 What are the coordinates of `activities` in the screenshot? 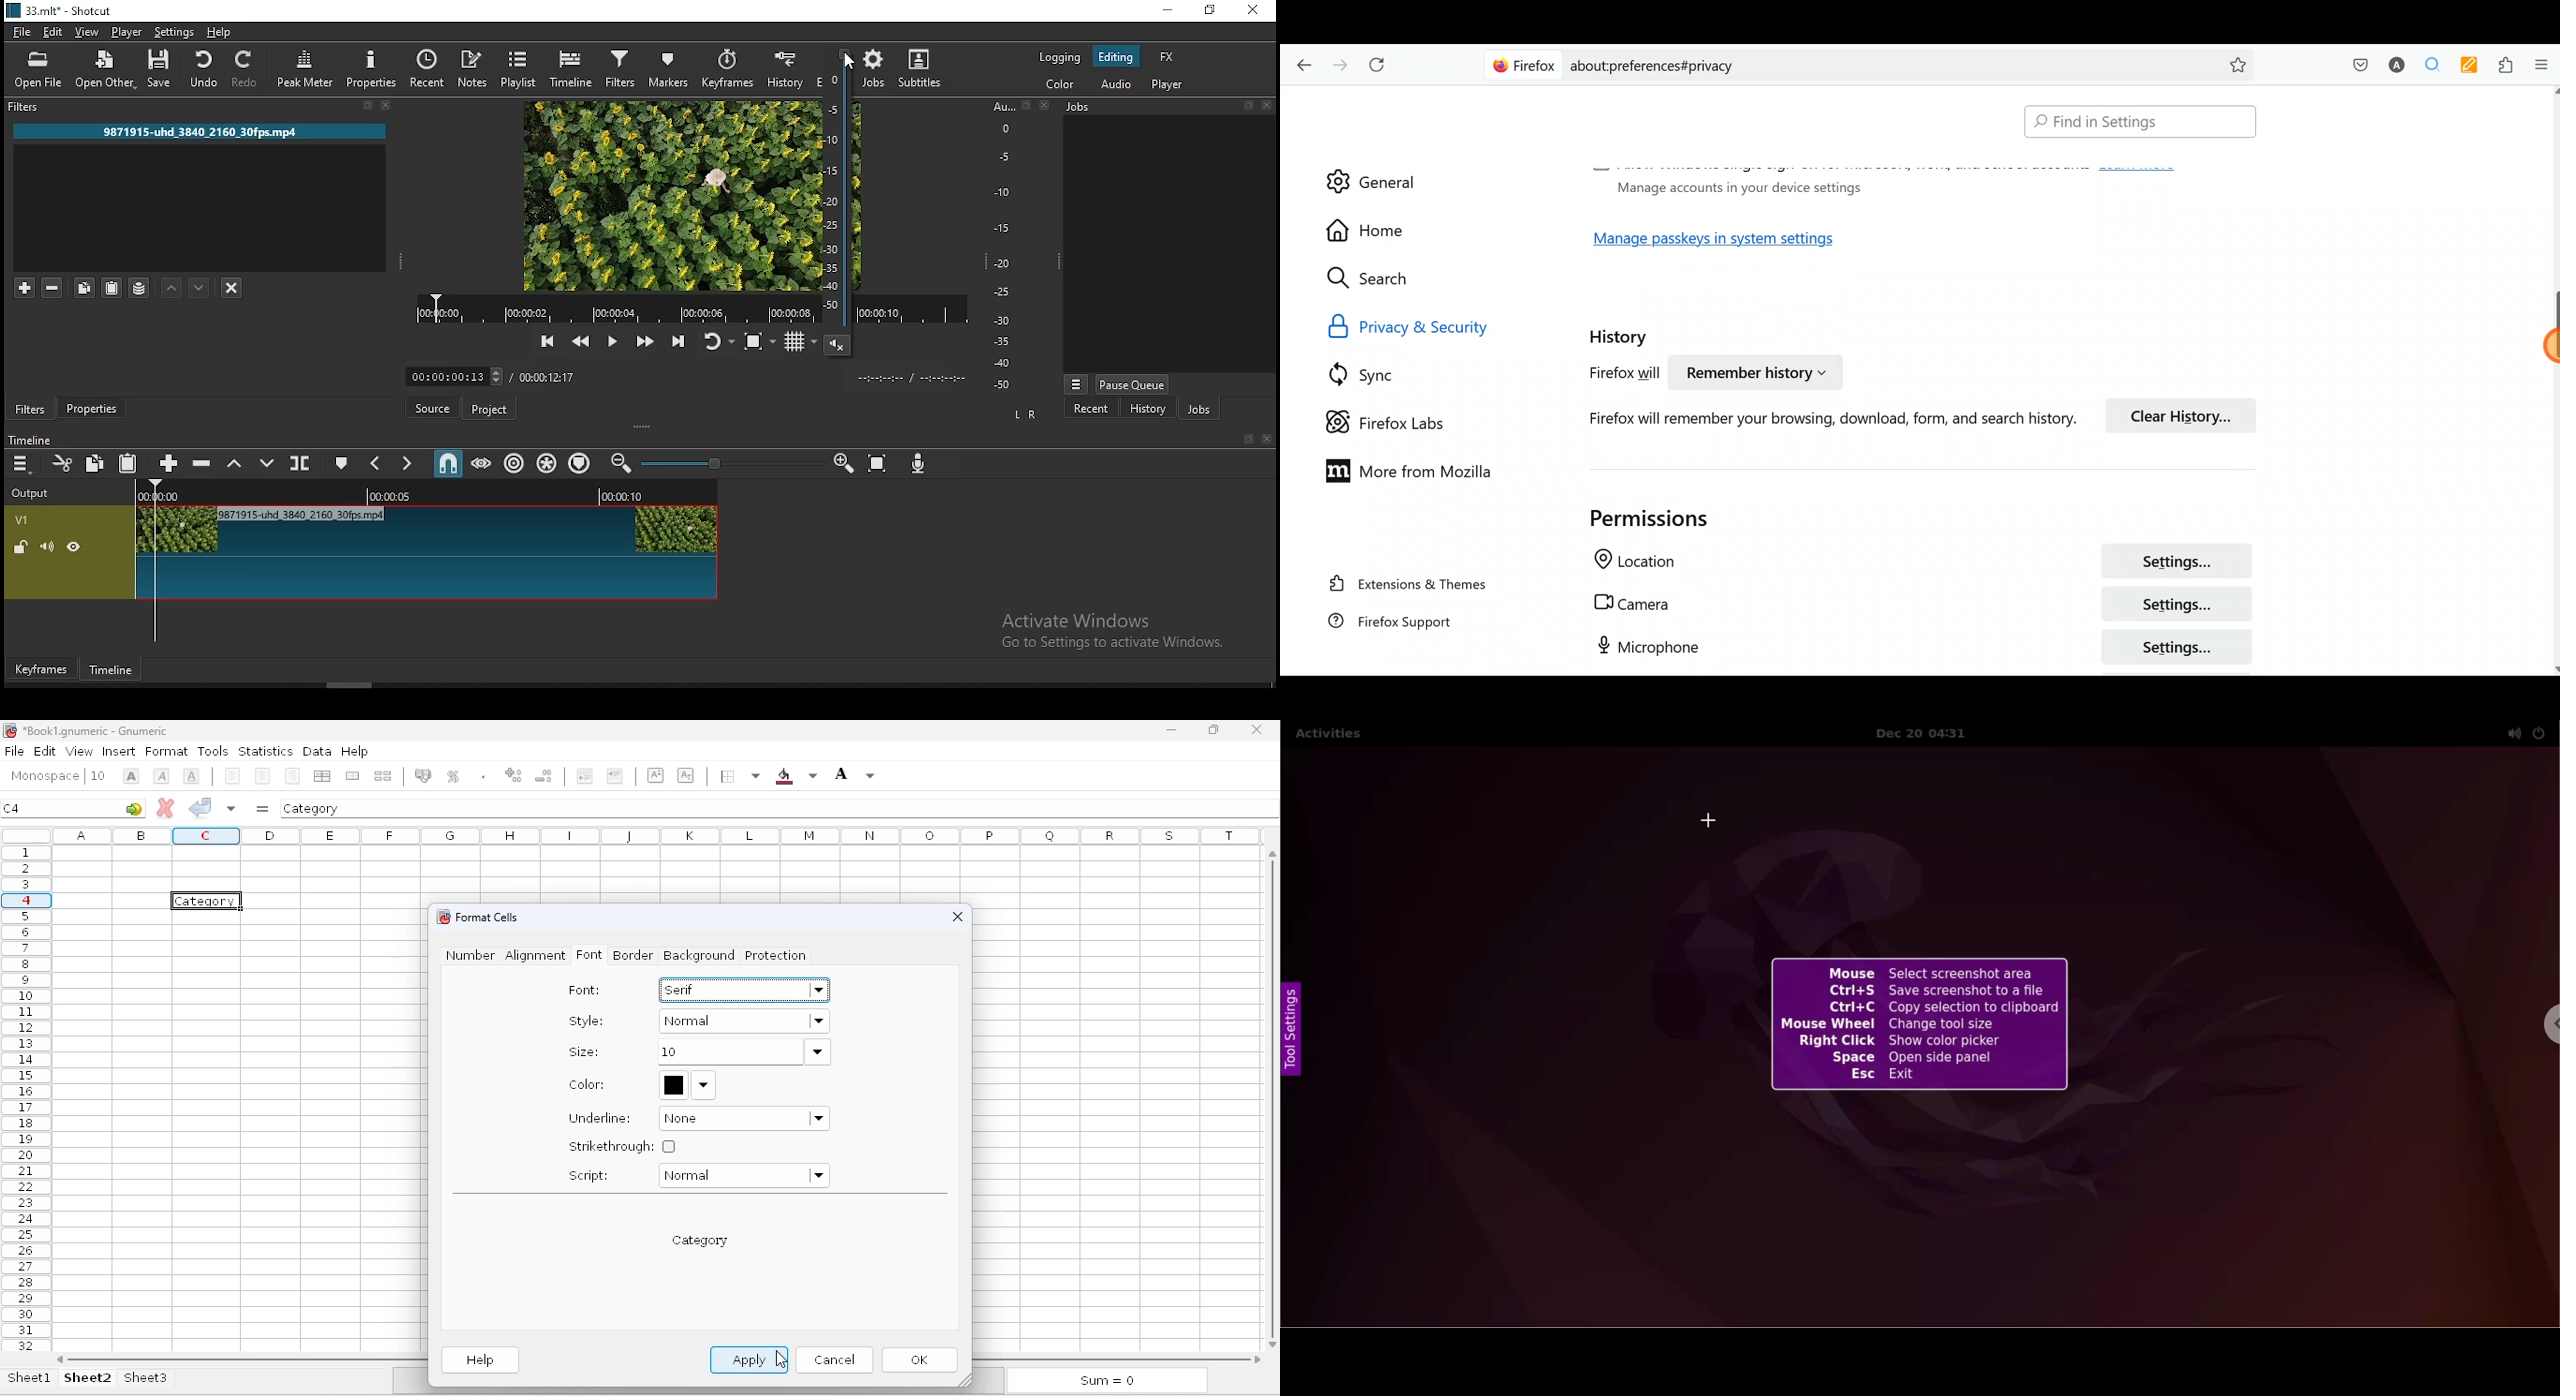 It's located at (1333, 733).